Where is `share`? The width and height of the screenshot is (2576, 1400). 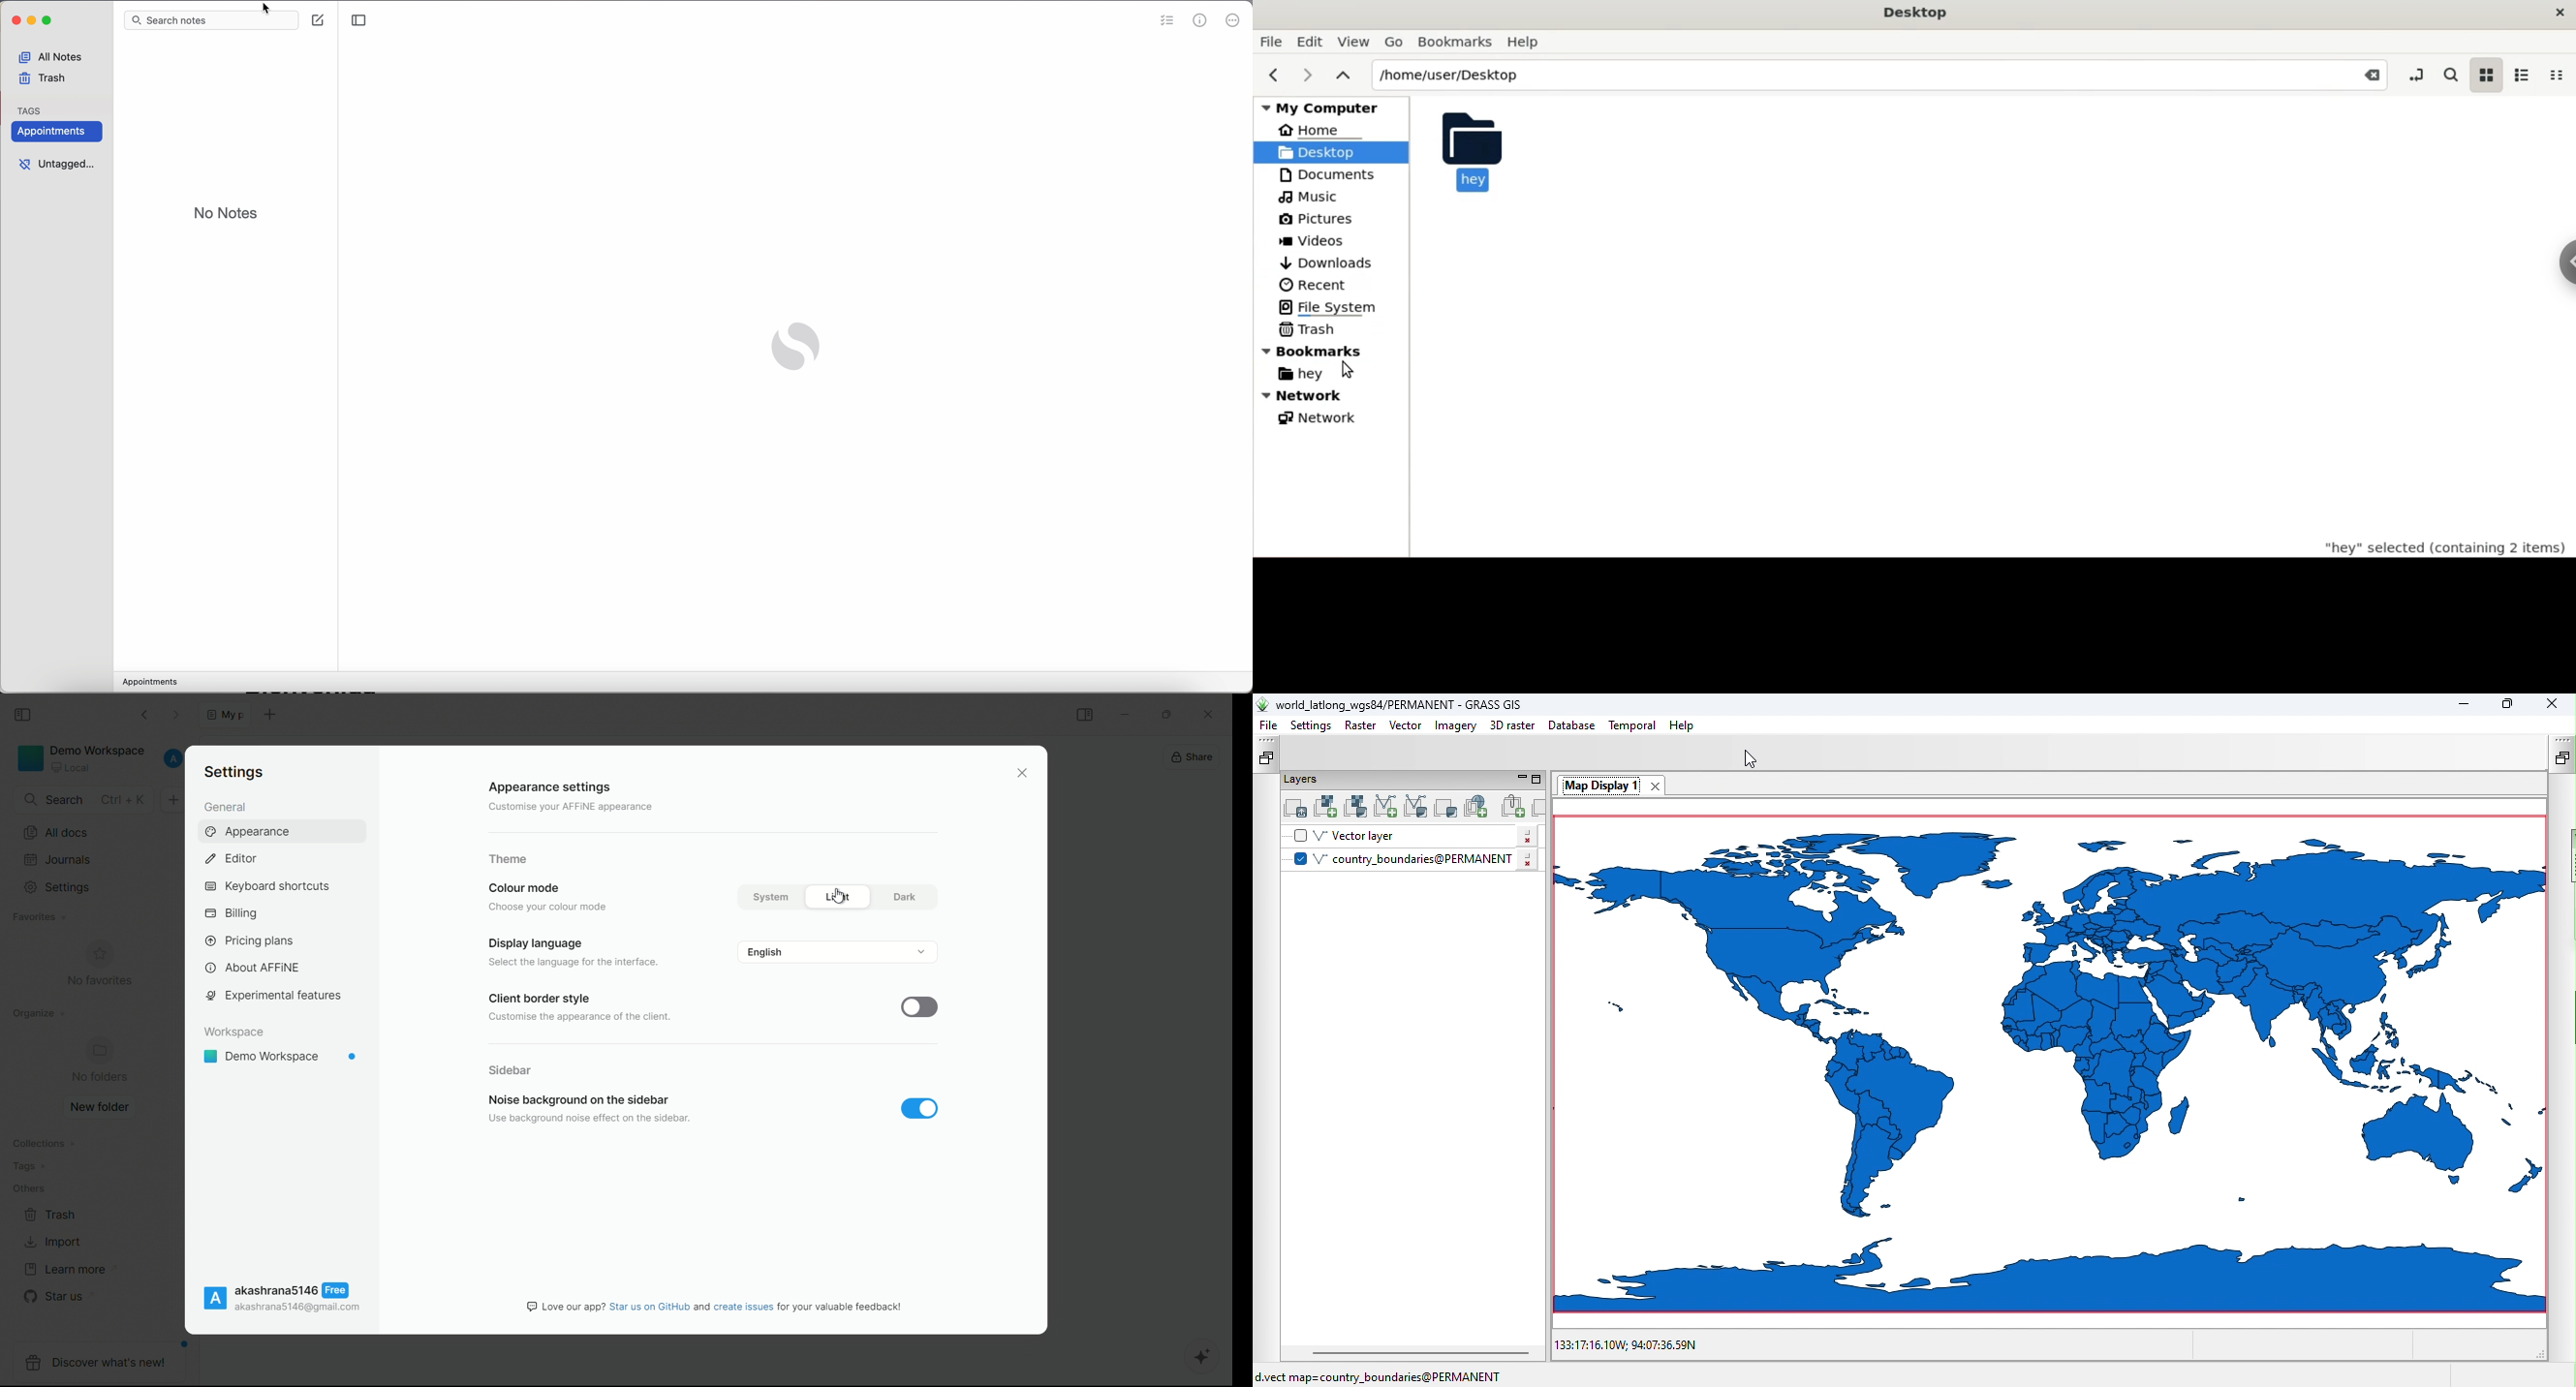
share is located at coordinates (1194, 758).